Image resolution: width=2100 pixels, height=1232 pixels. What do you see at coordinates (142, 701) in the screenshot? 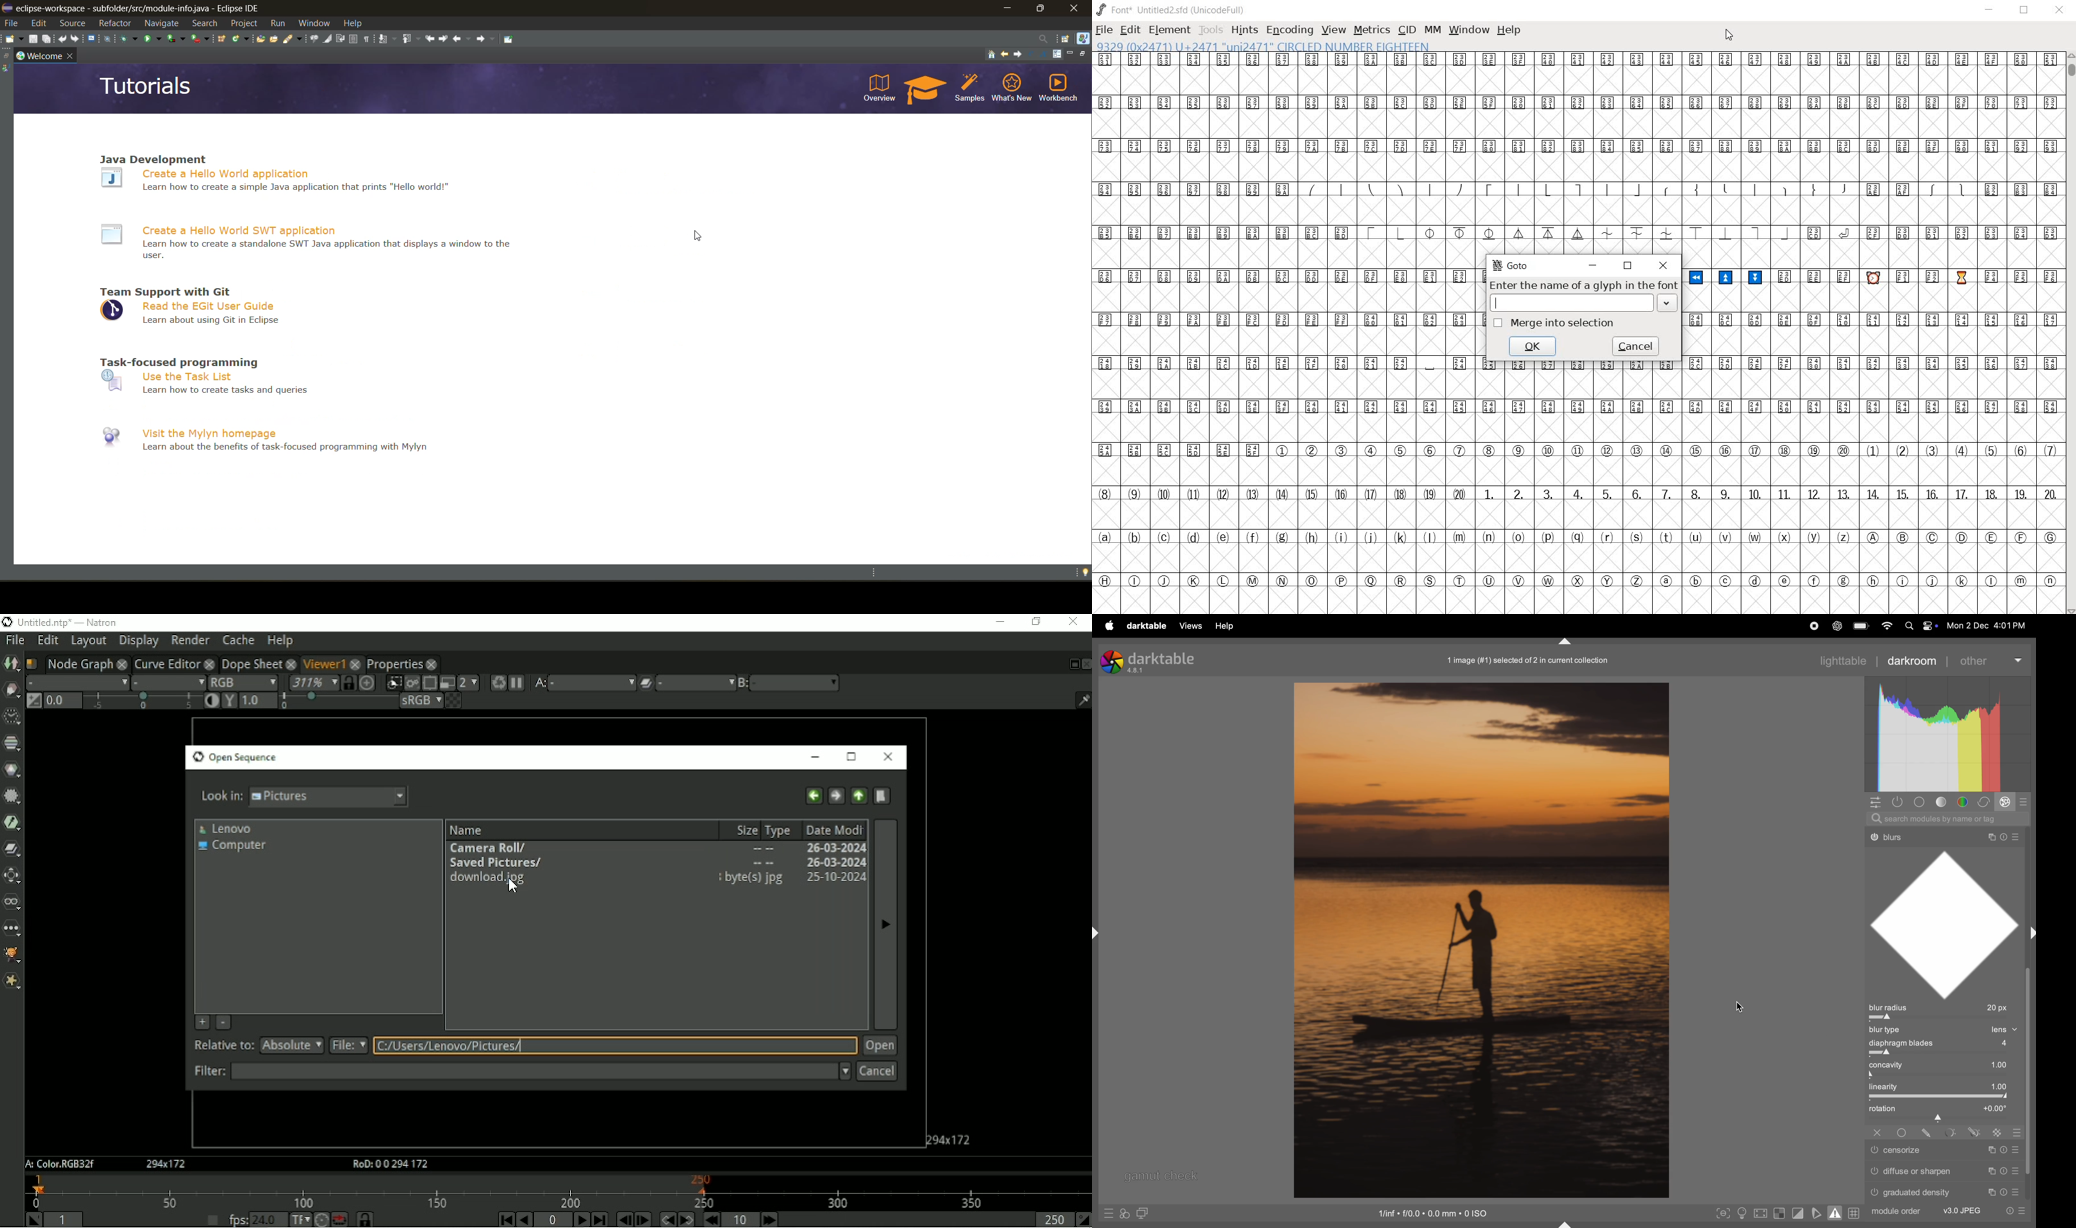
I see `selection bar` at bounding box center [142, 701].